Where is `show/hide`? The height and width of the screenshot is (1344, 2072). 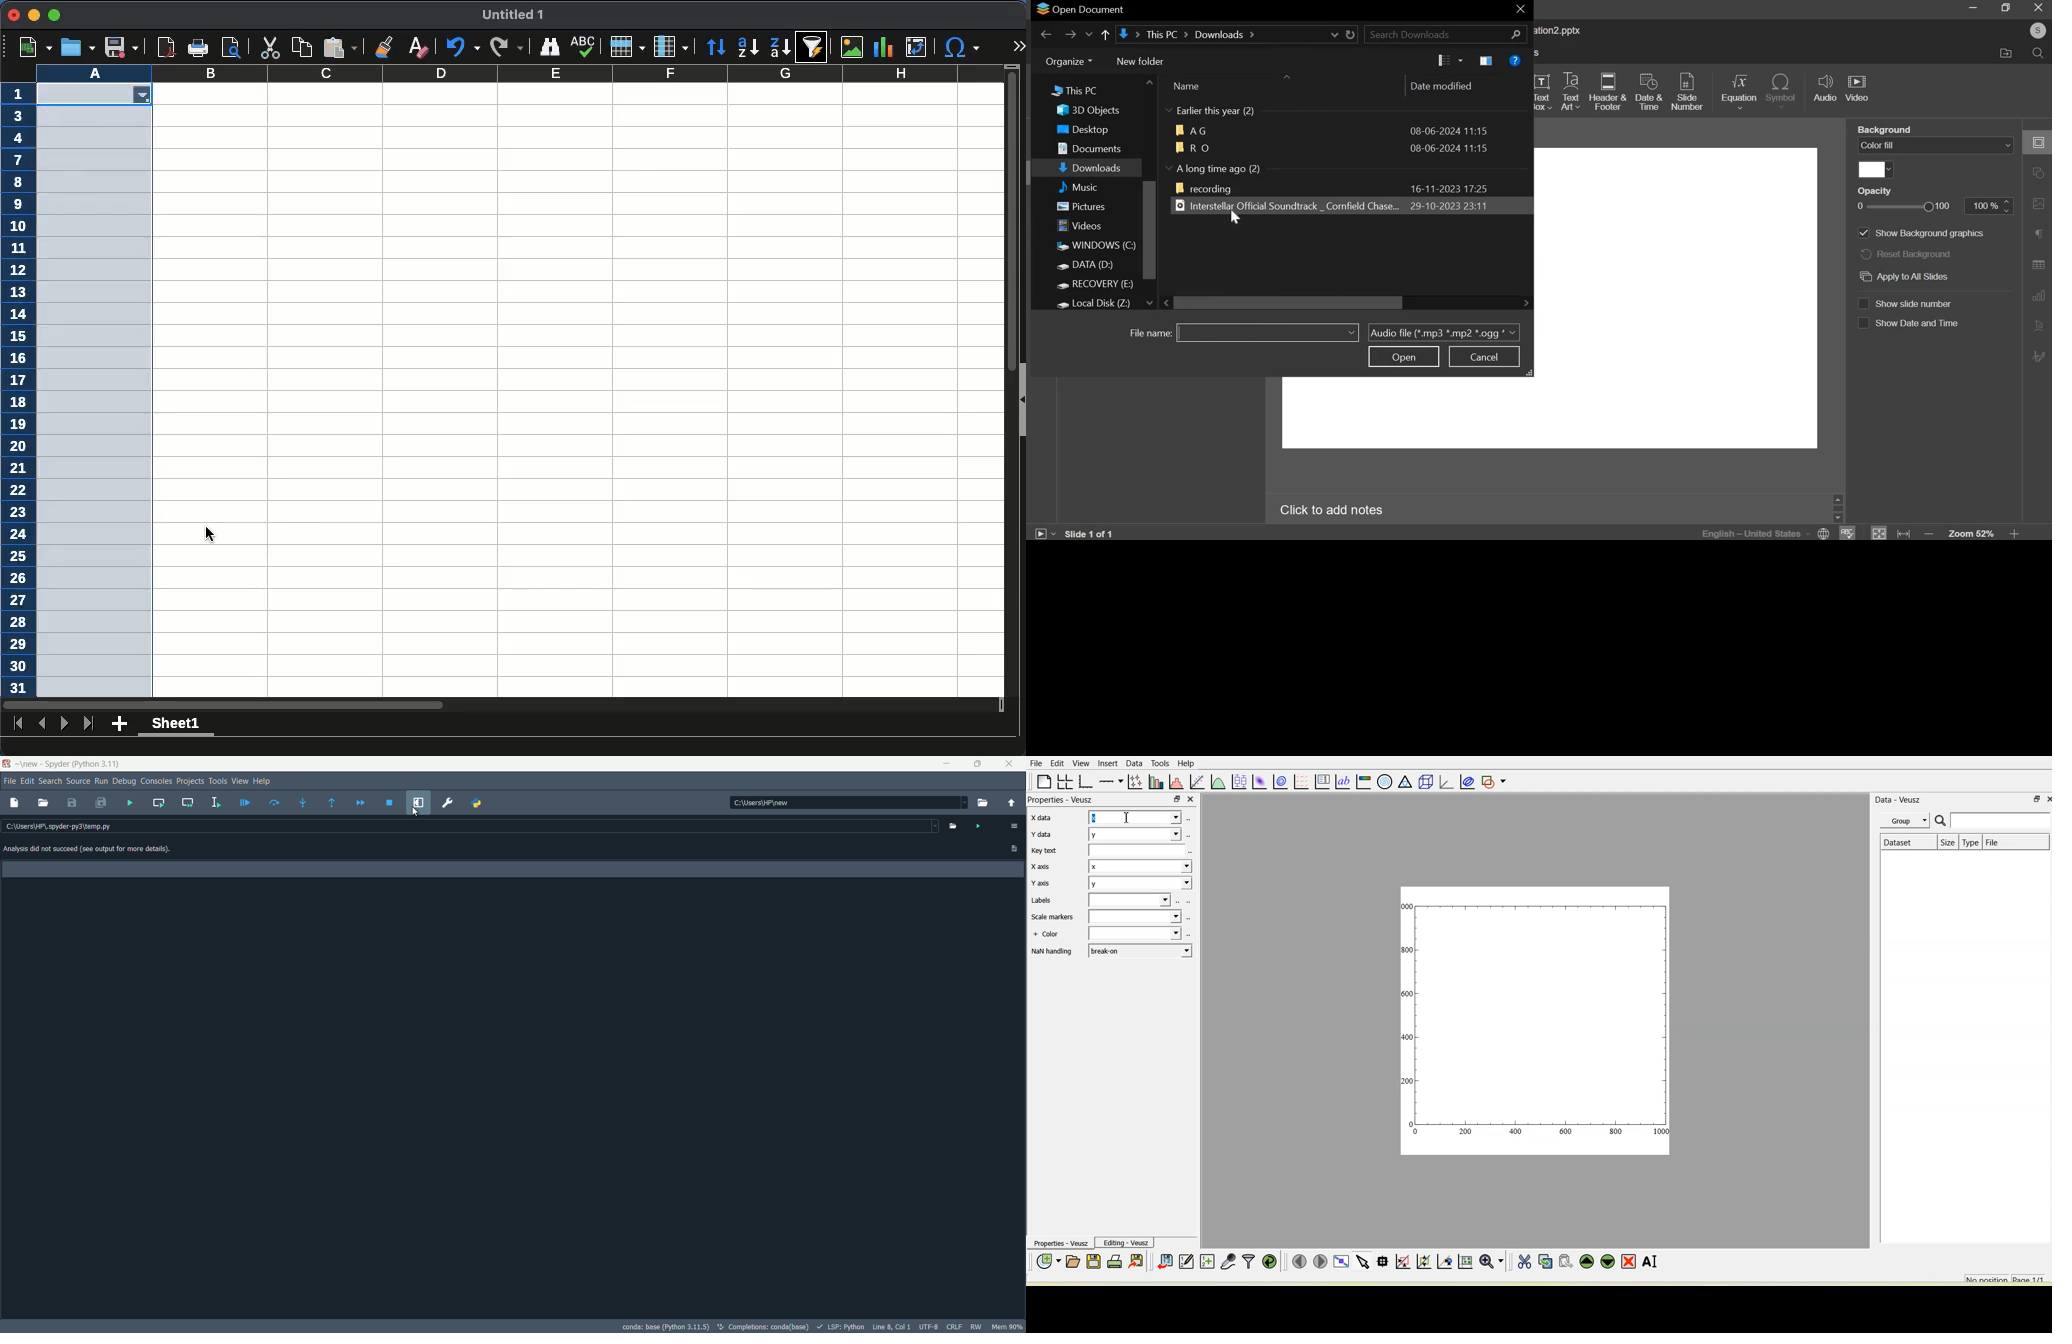
show/hide is located at coordinates (1169, 110).